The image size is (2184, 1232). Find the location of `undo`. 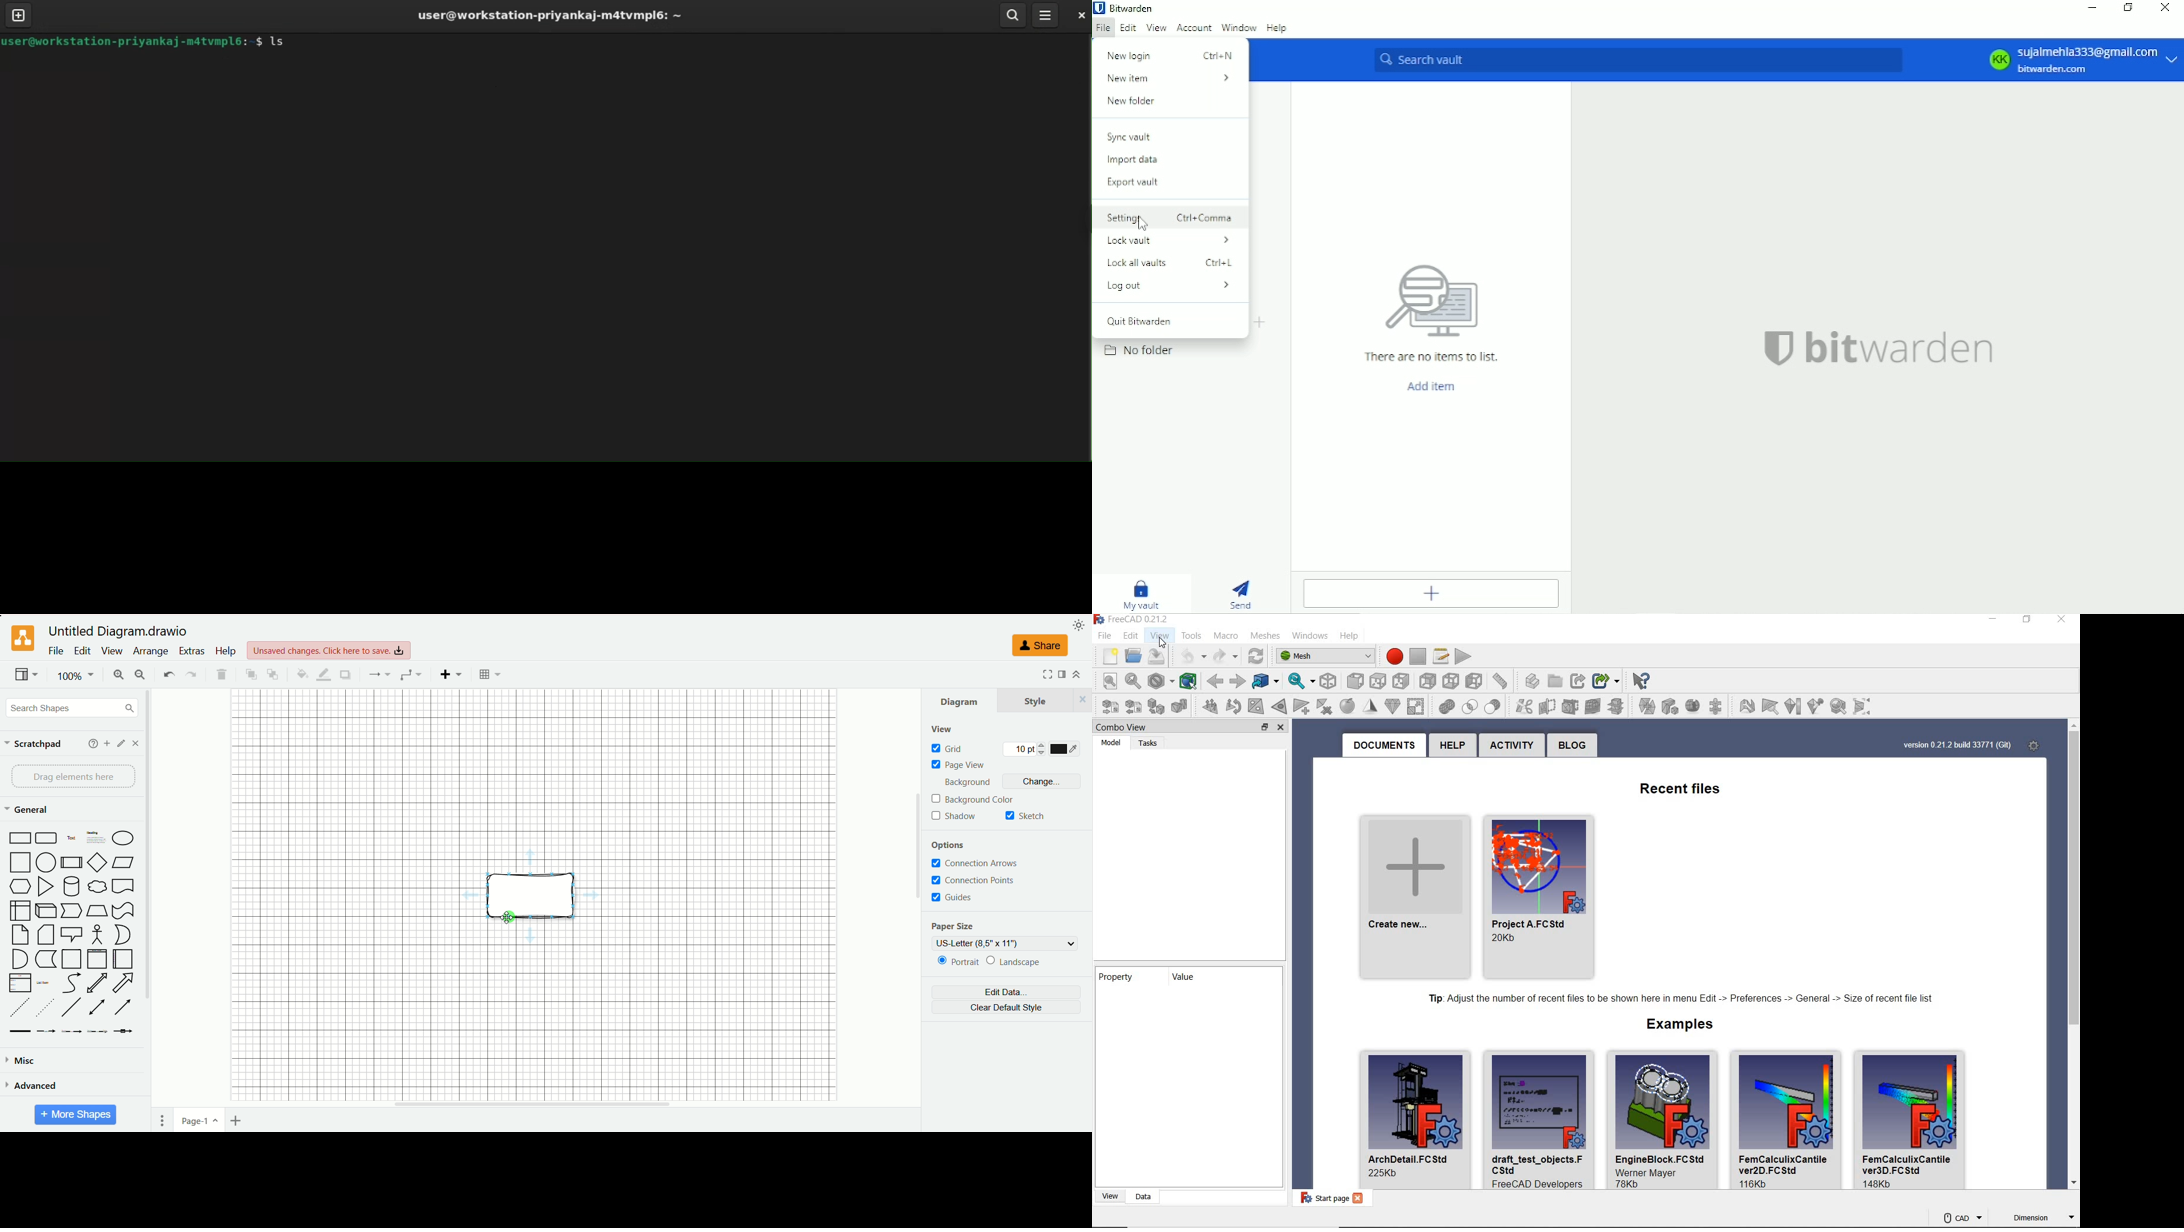

undo is located at coordinates (1185, 656).